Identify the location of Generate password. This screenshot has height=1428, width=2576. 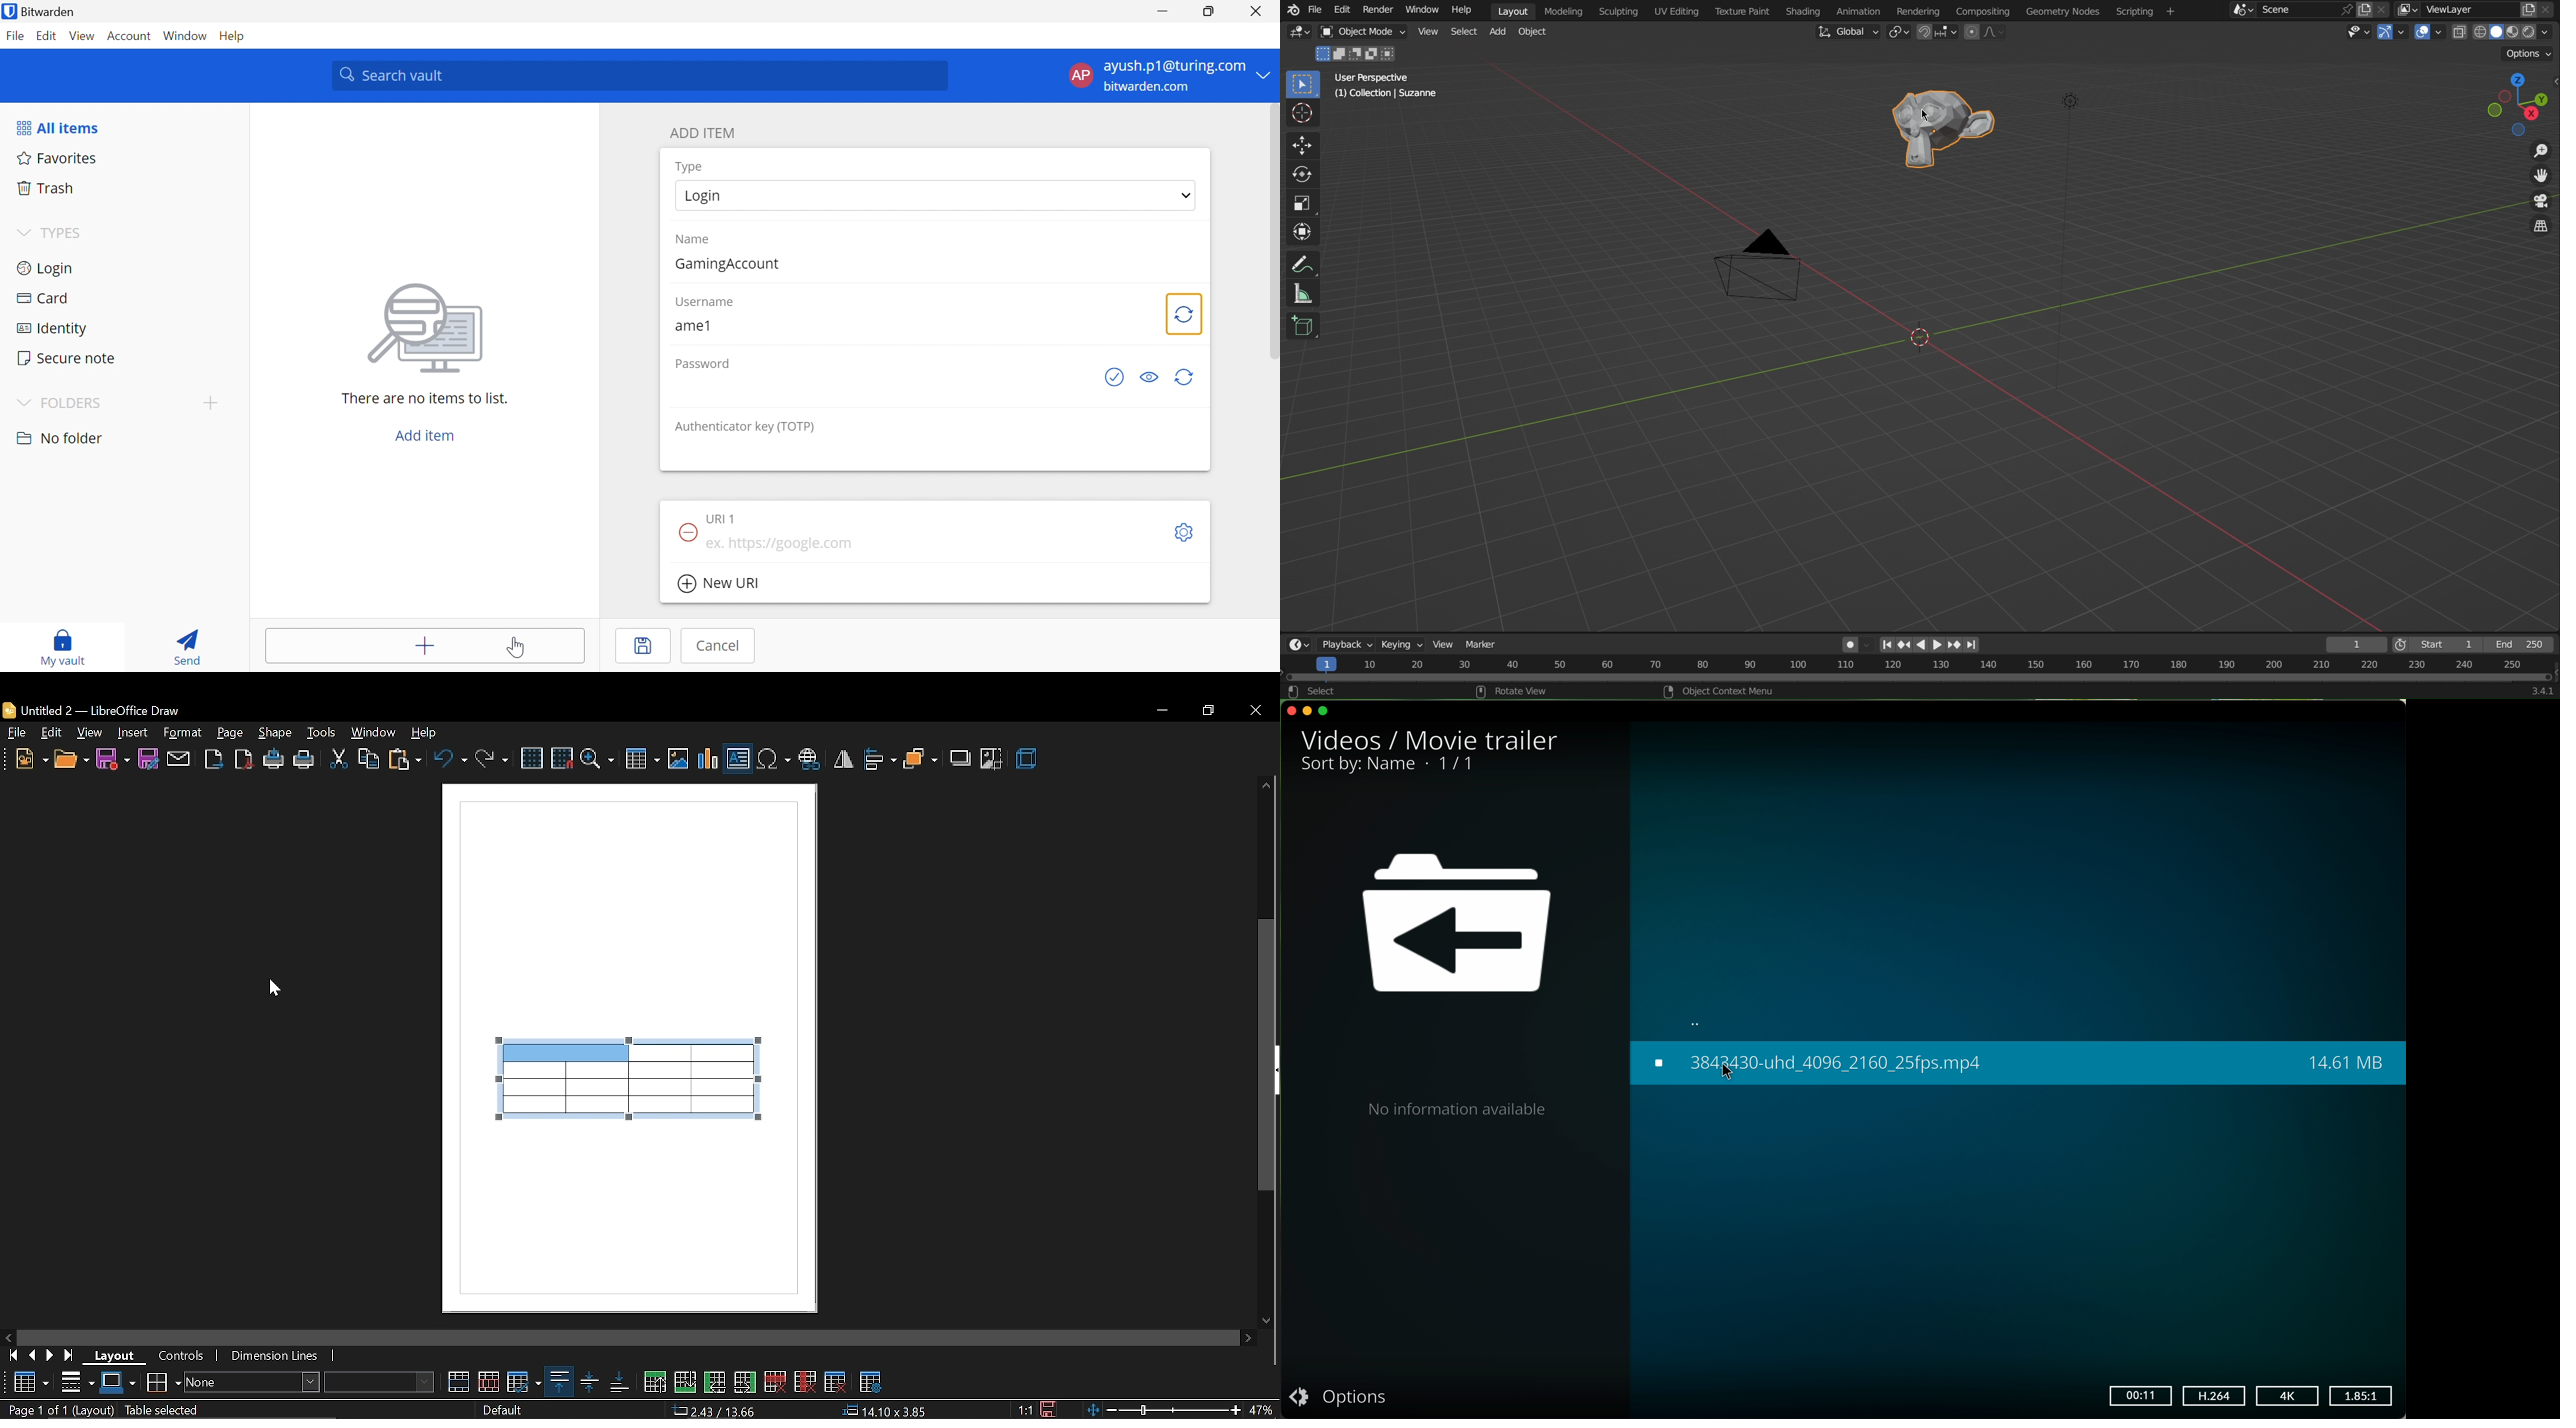
(1117, 378).